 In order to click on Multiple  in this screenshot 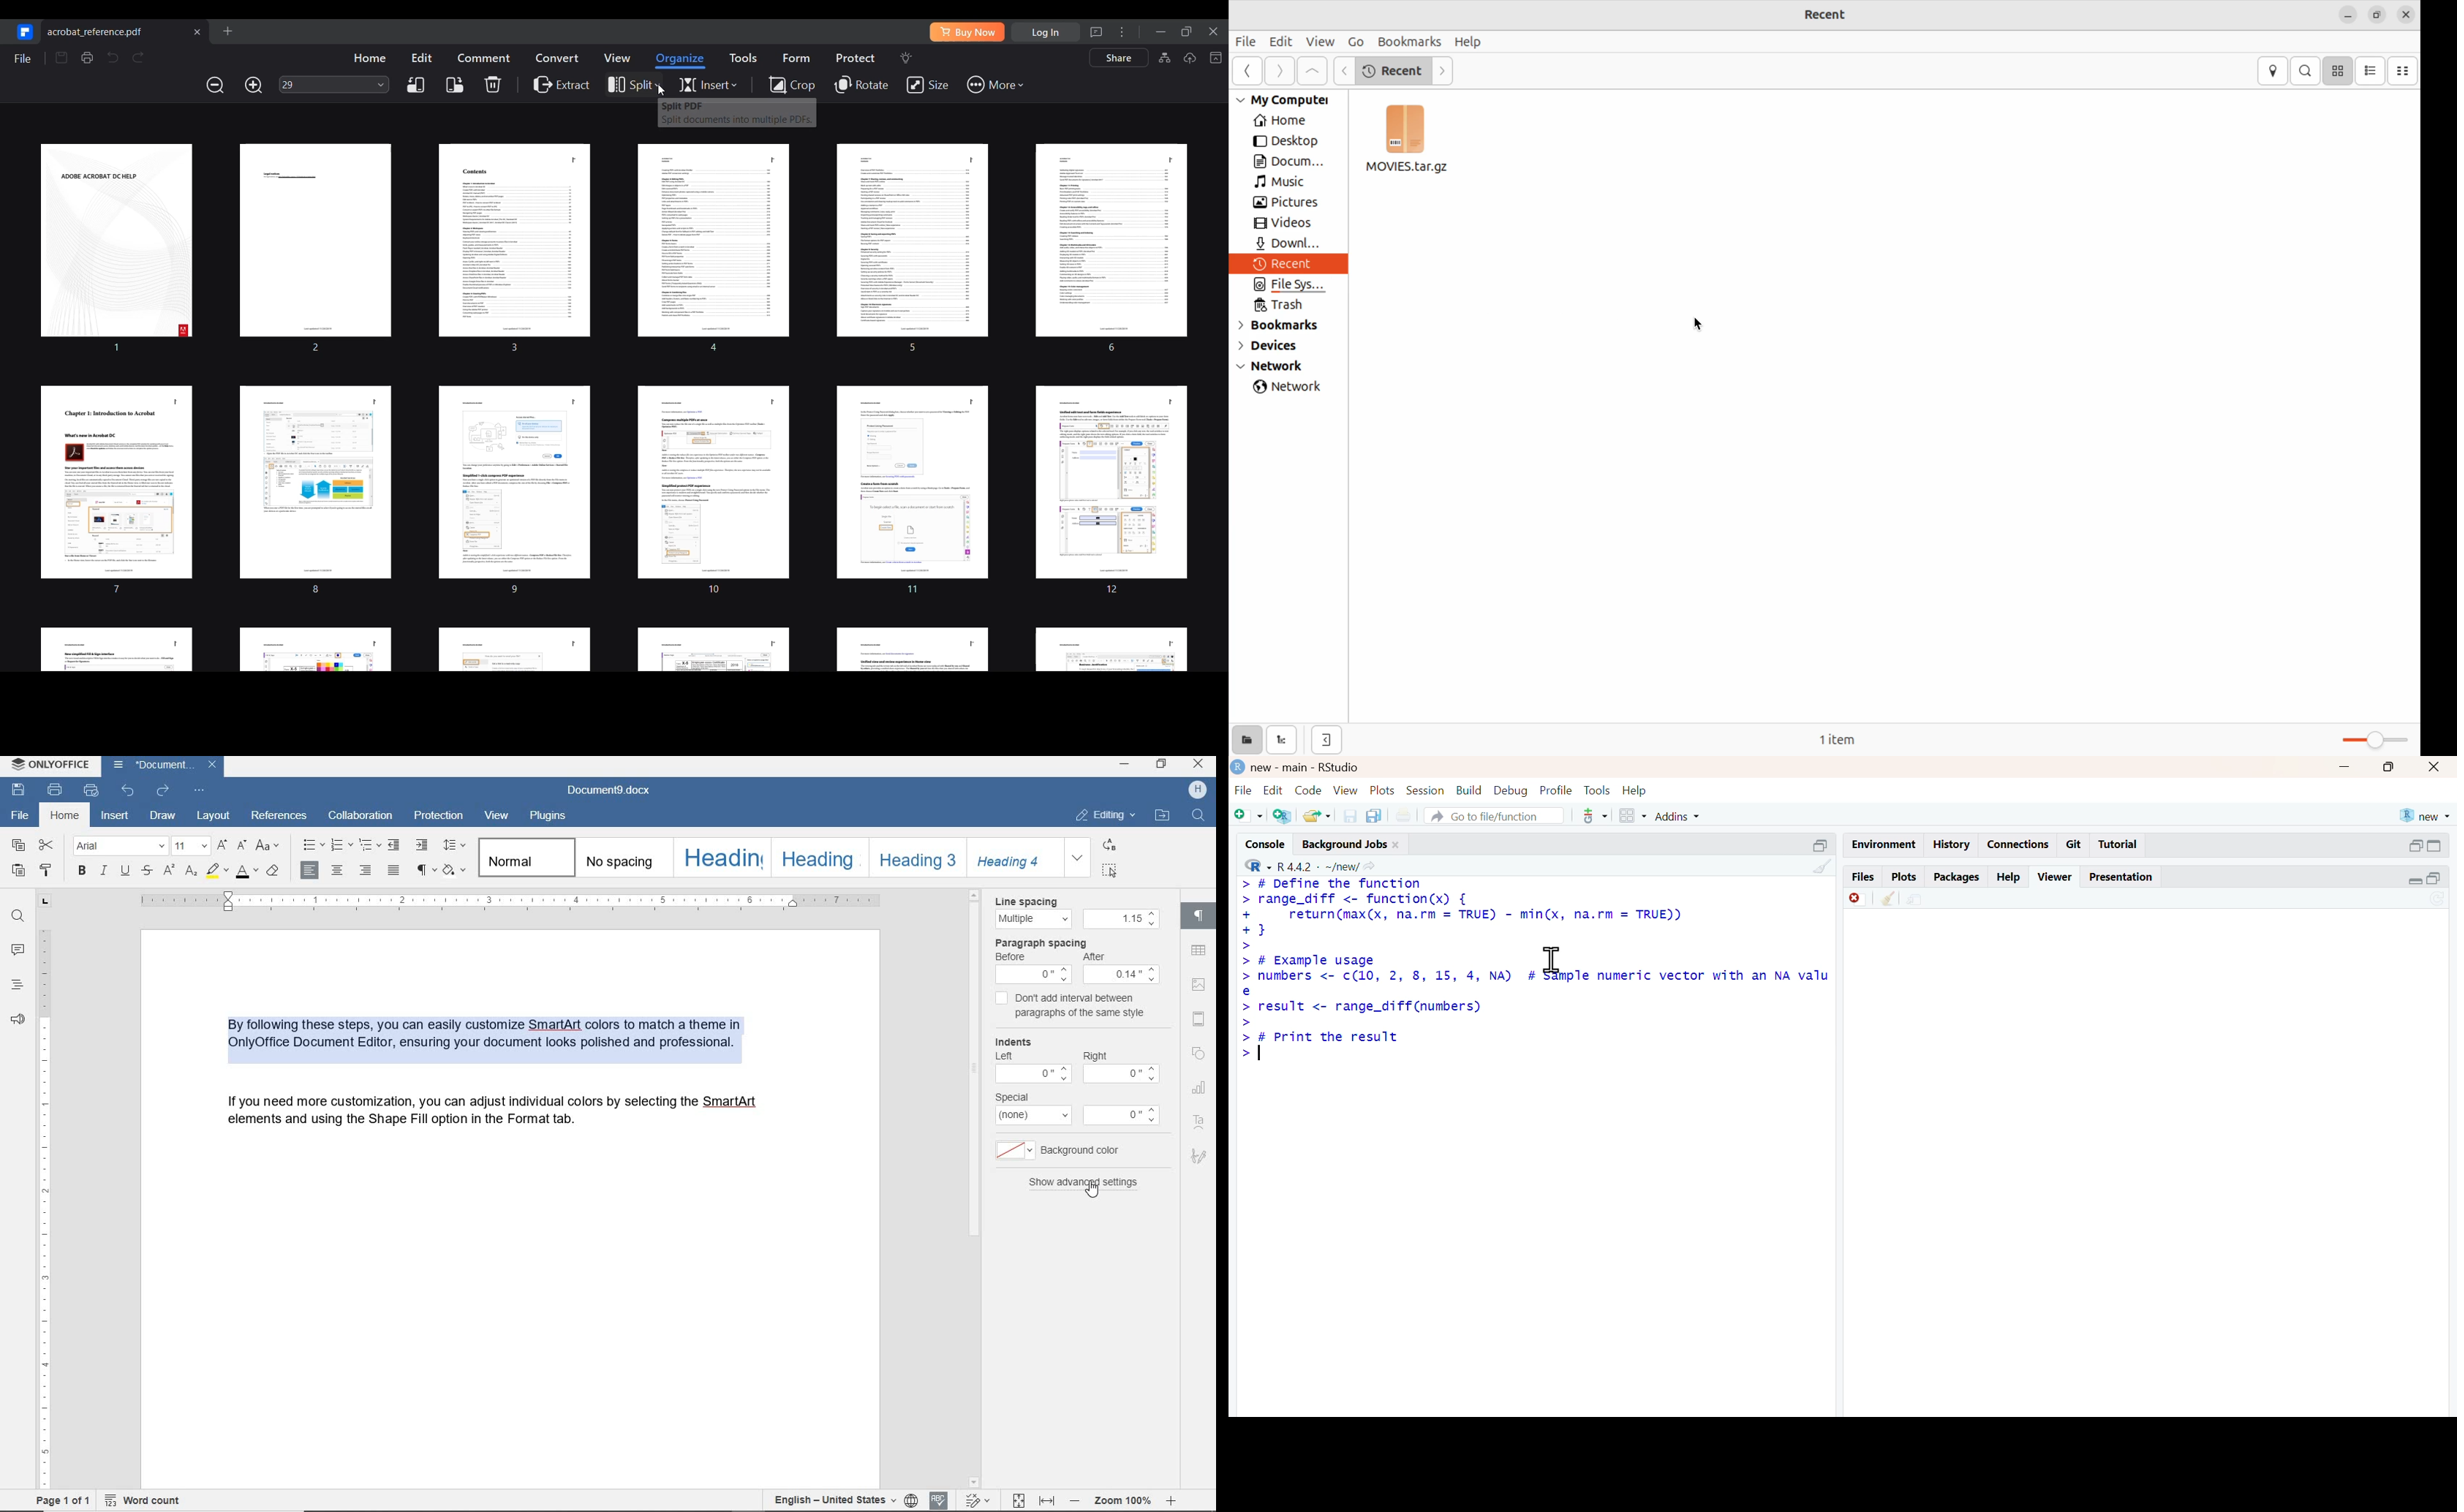, I will do `click(1030, 919)`.